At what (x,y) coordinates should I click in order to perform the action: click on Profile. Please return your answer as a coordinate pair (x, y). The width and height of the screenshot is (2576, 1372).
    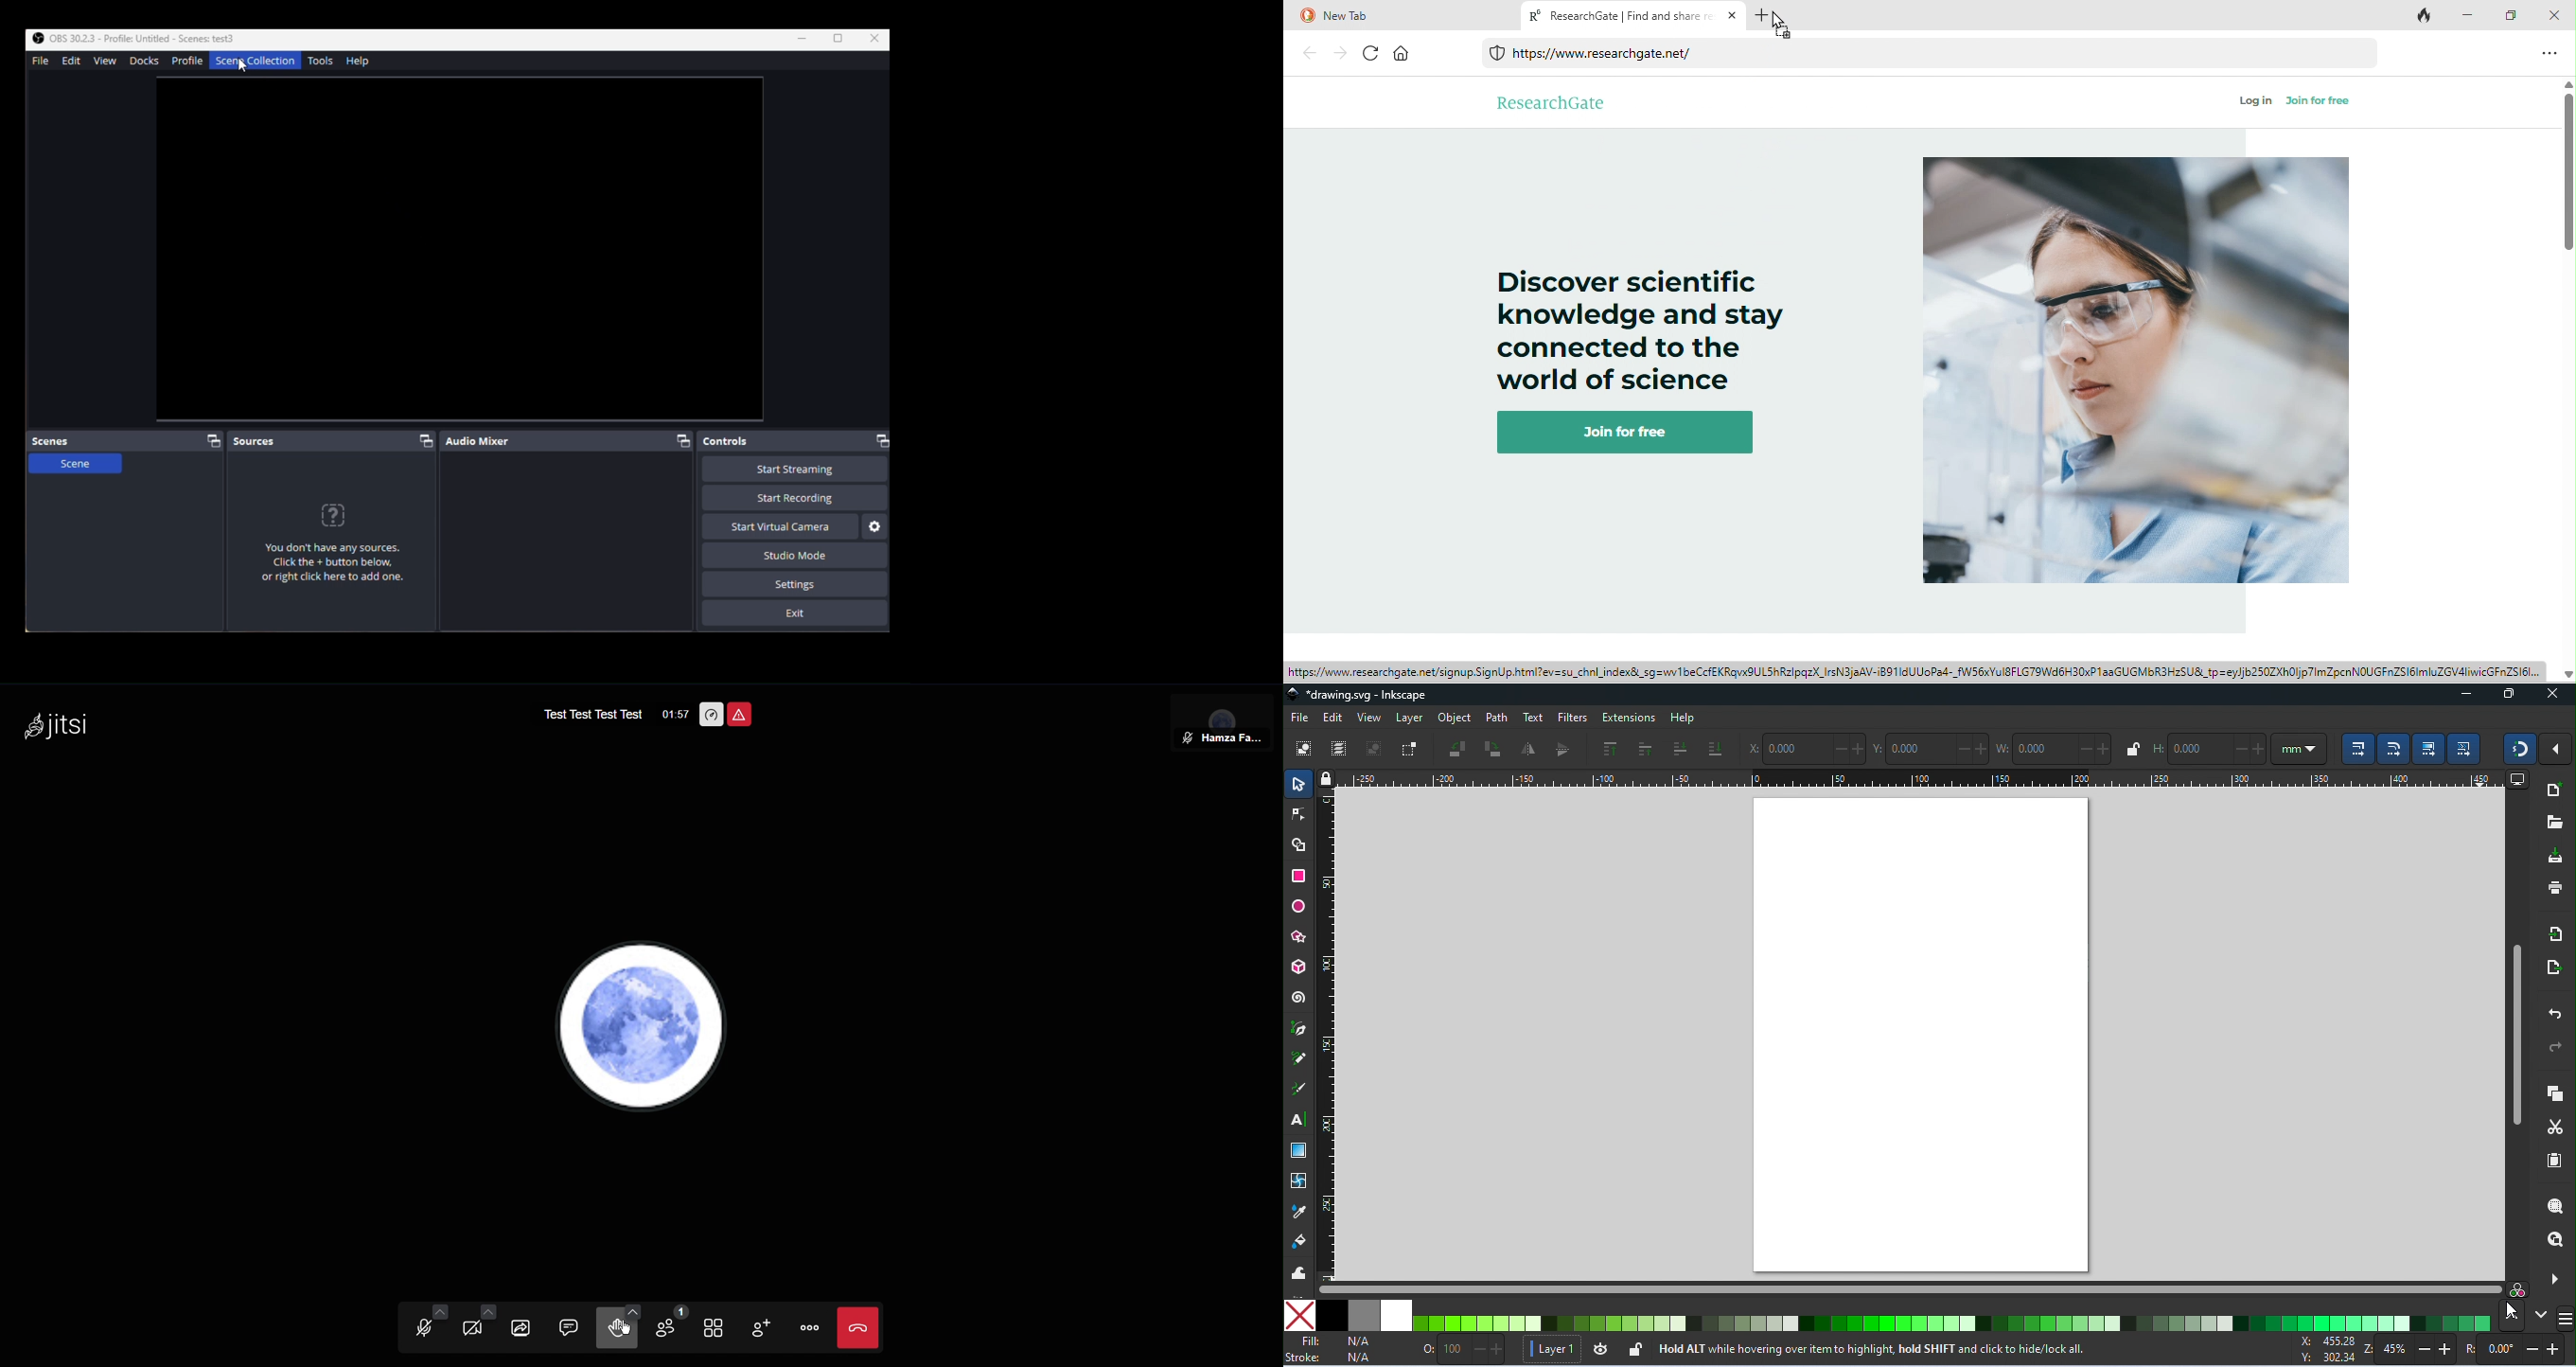
    Looking at the image, I should click on (188, 62).